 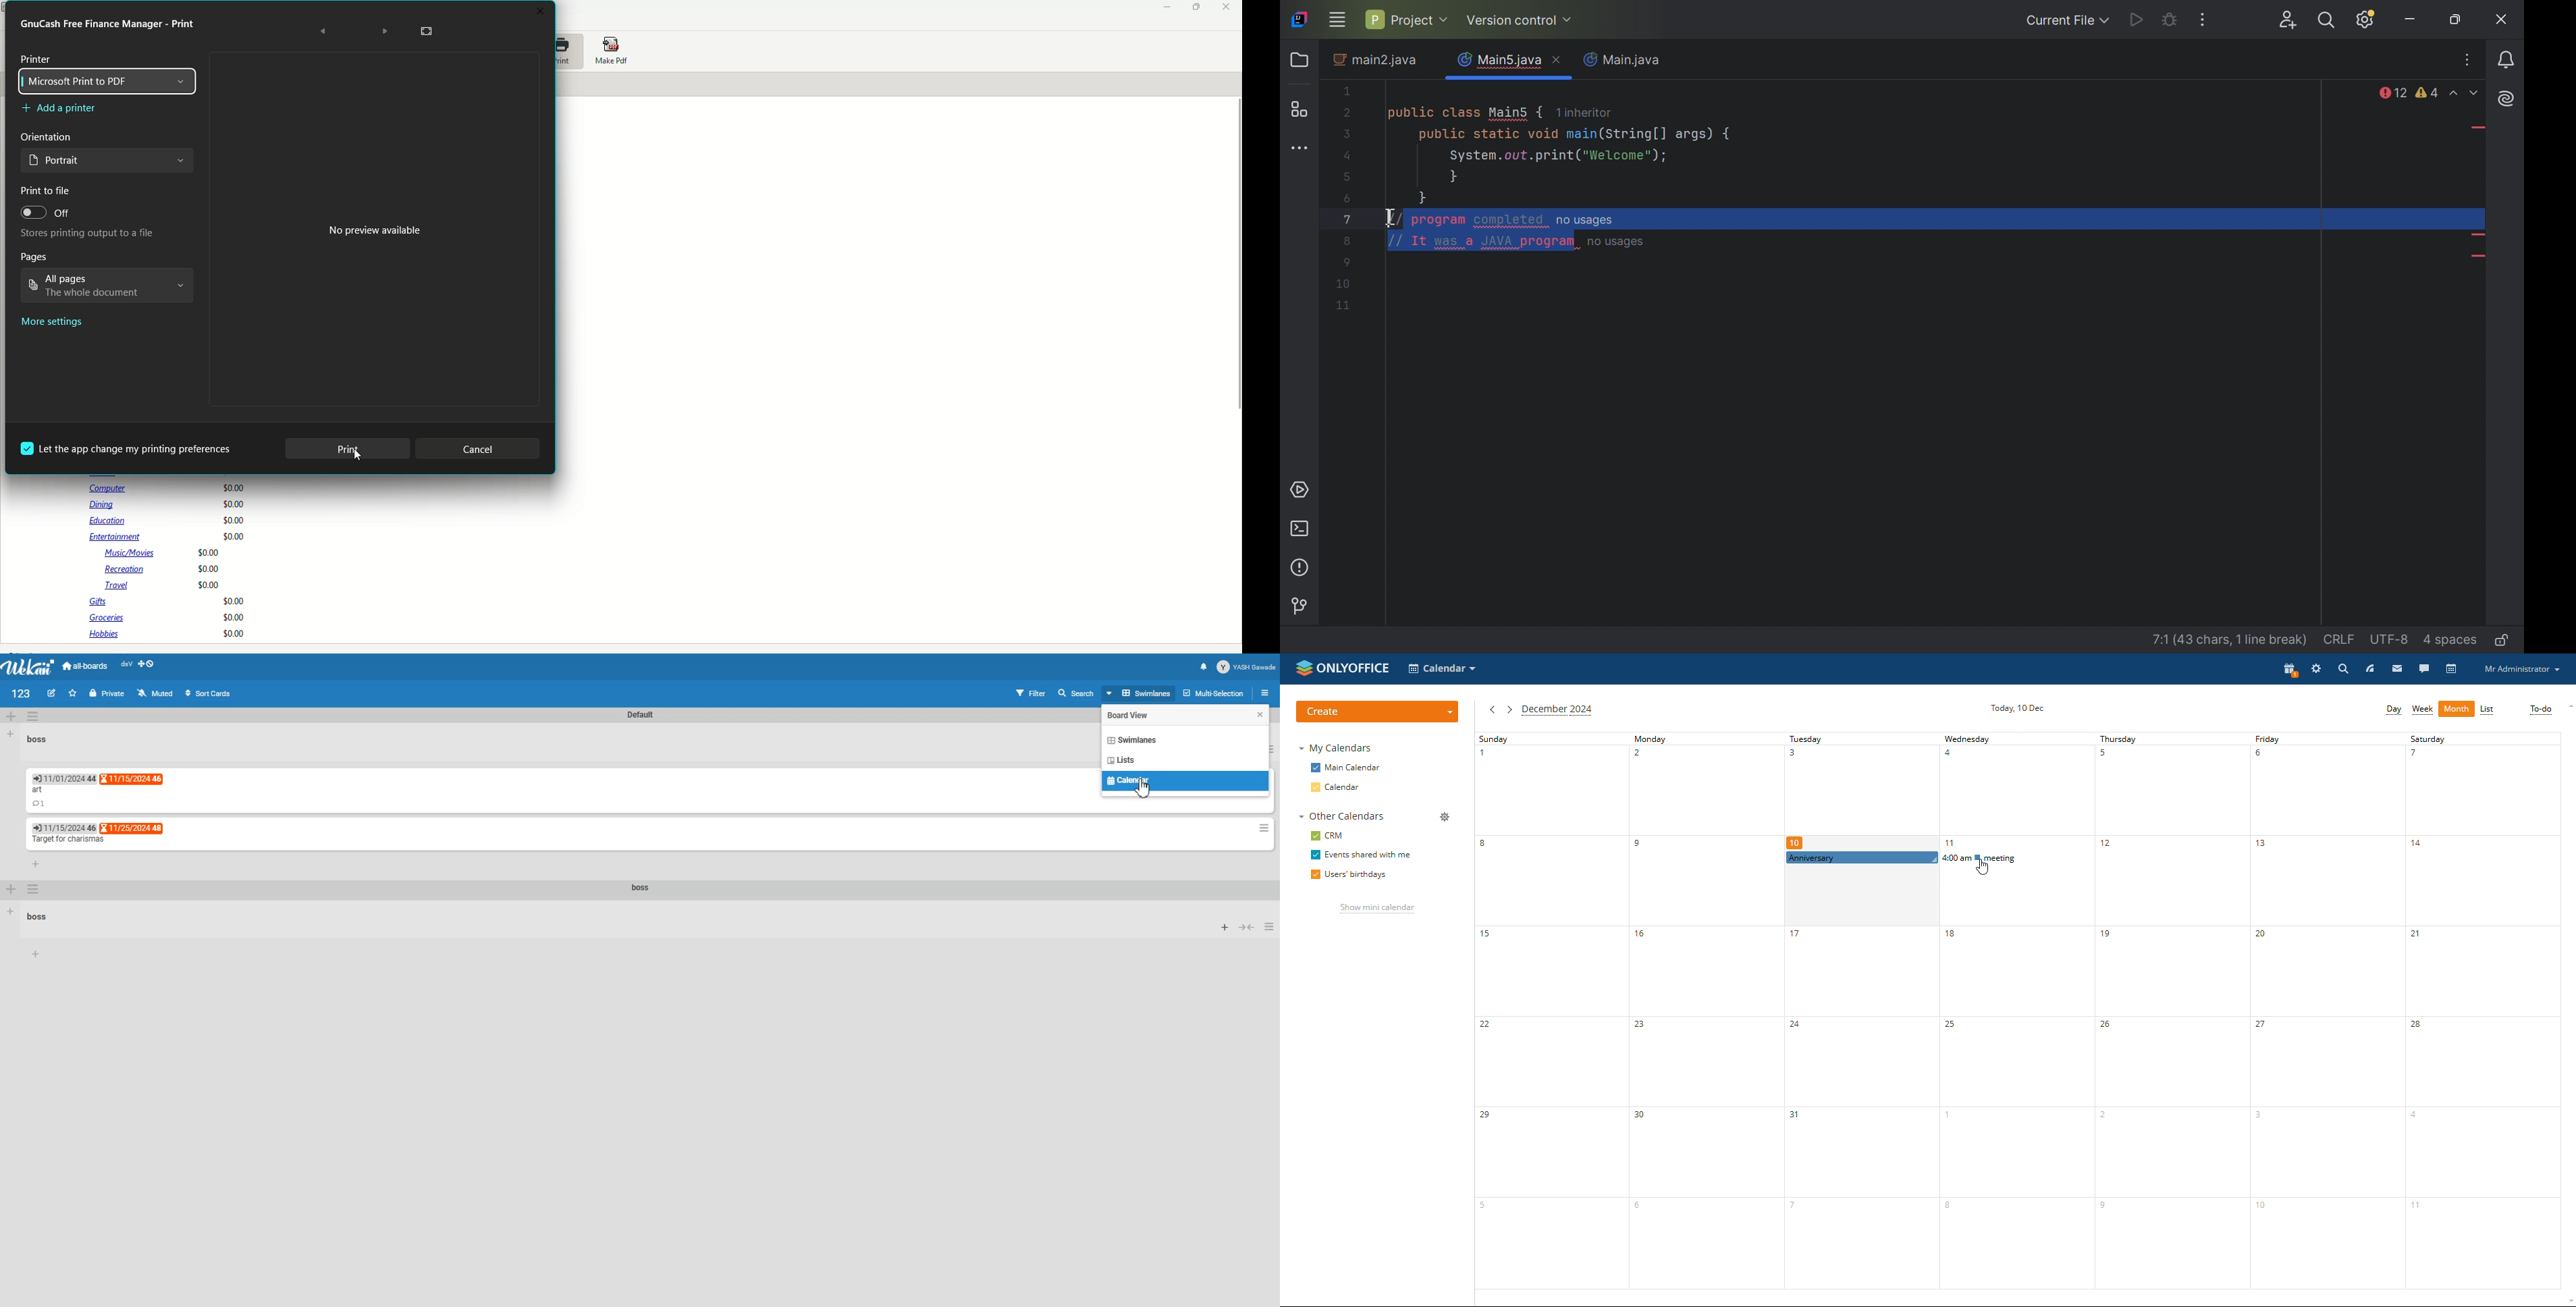 I want to click on Print, so click(x=109, y=23).